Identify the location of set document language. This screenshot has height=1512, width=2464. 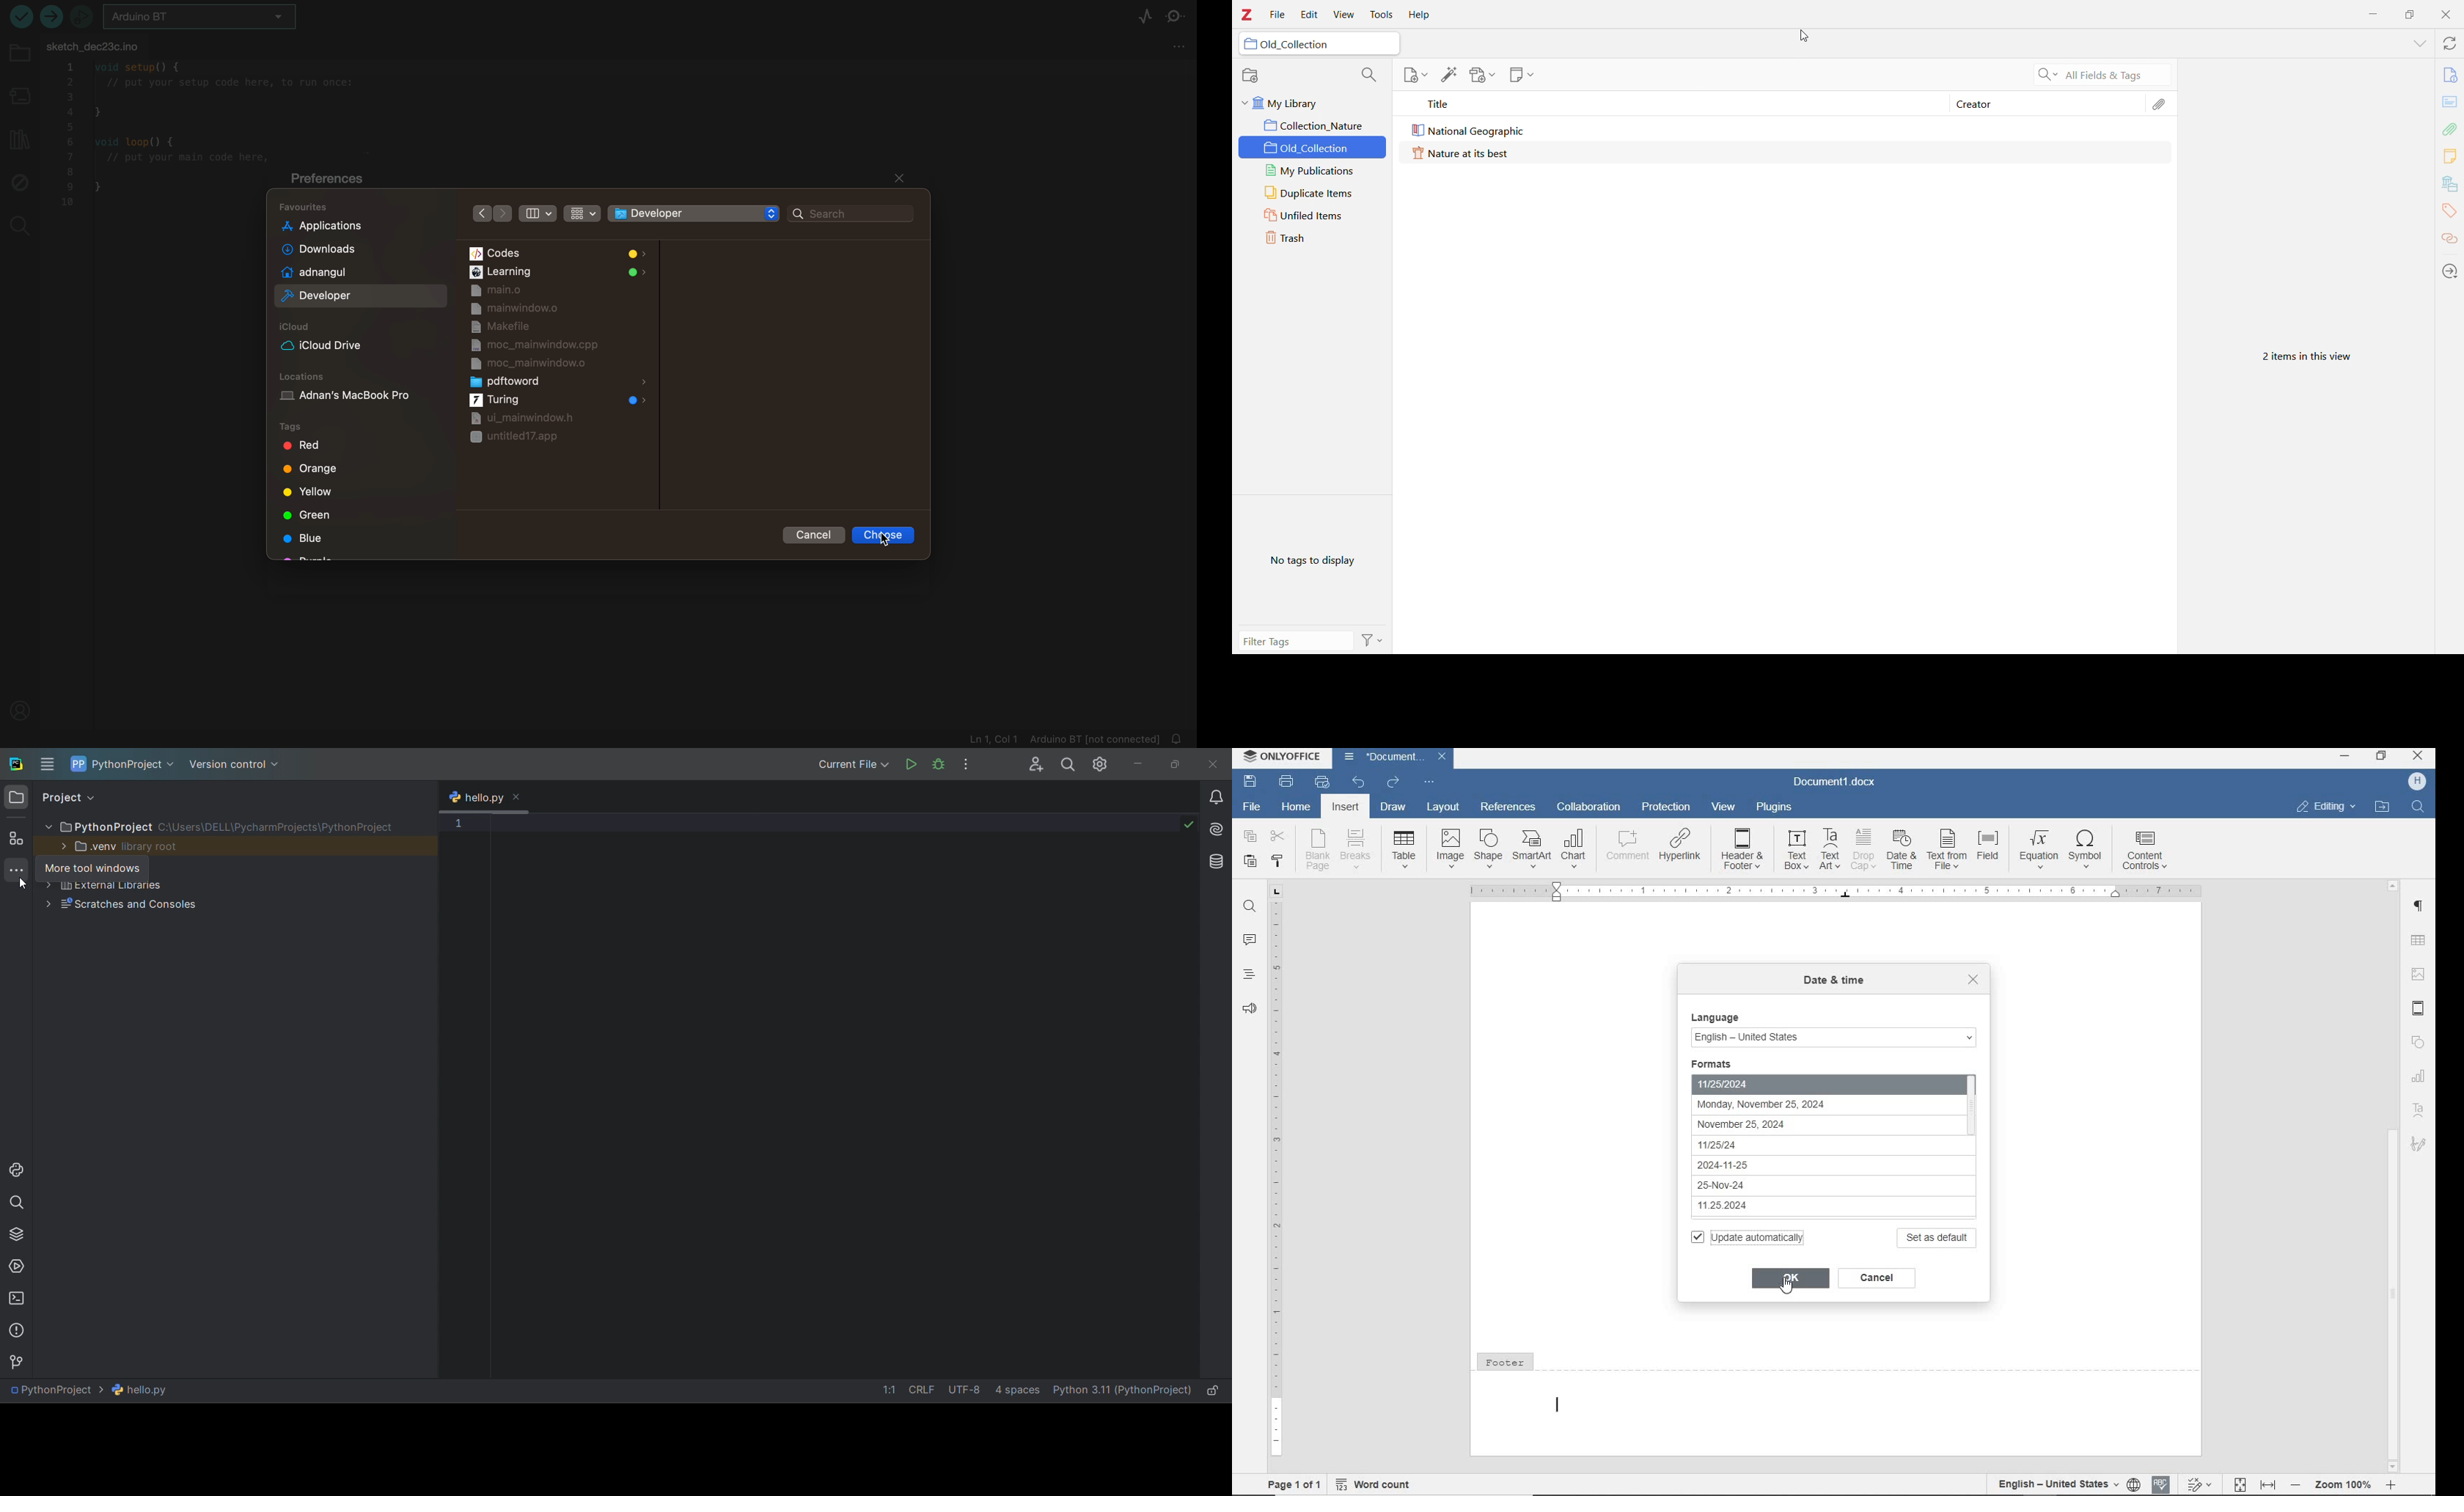
(2134, 1485).